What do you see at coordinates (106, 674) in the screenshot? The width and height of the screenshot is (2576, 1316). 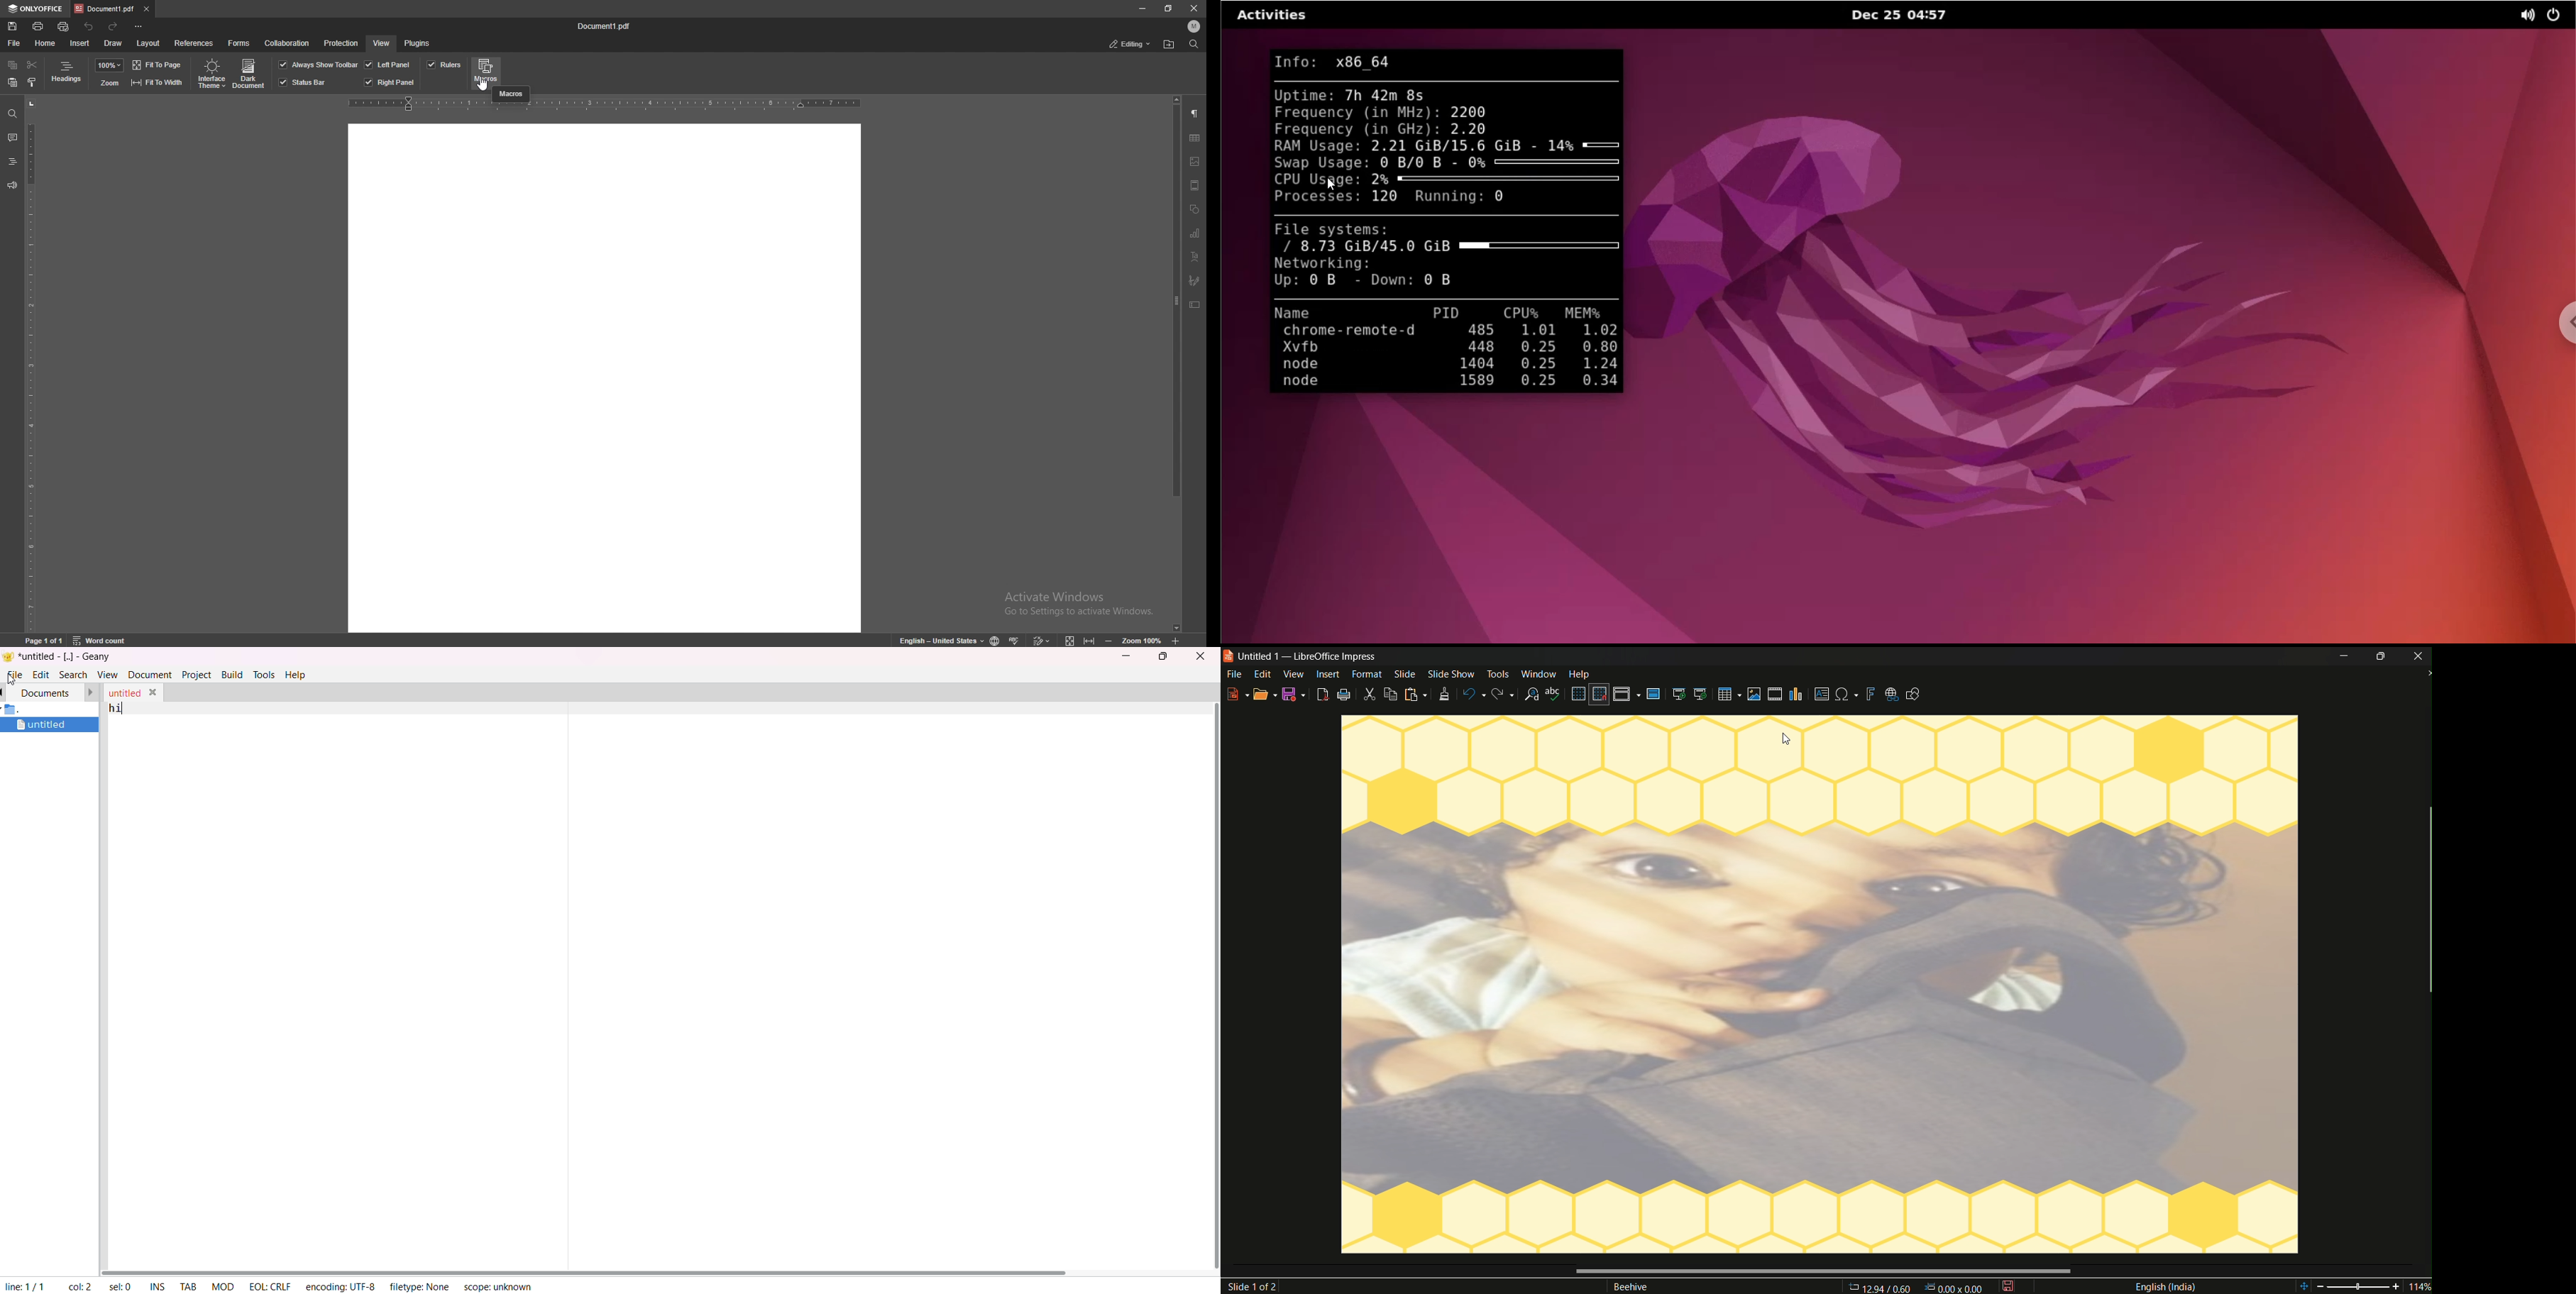 I see `view` at bounding box center [106, 674].